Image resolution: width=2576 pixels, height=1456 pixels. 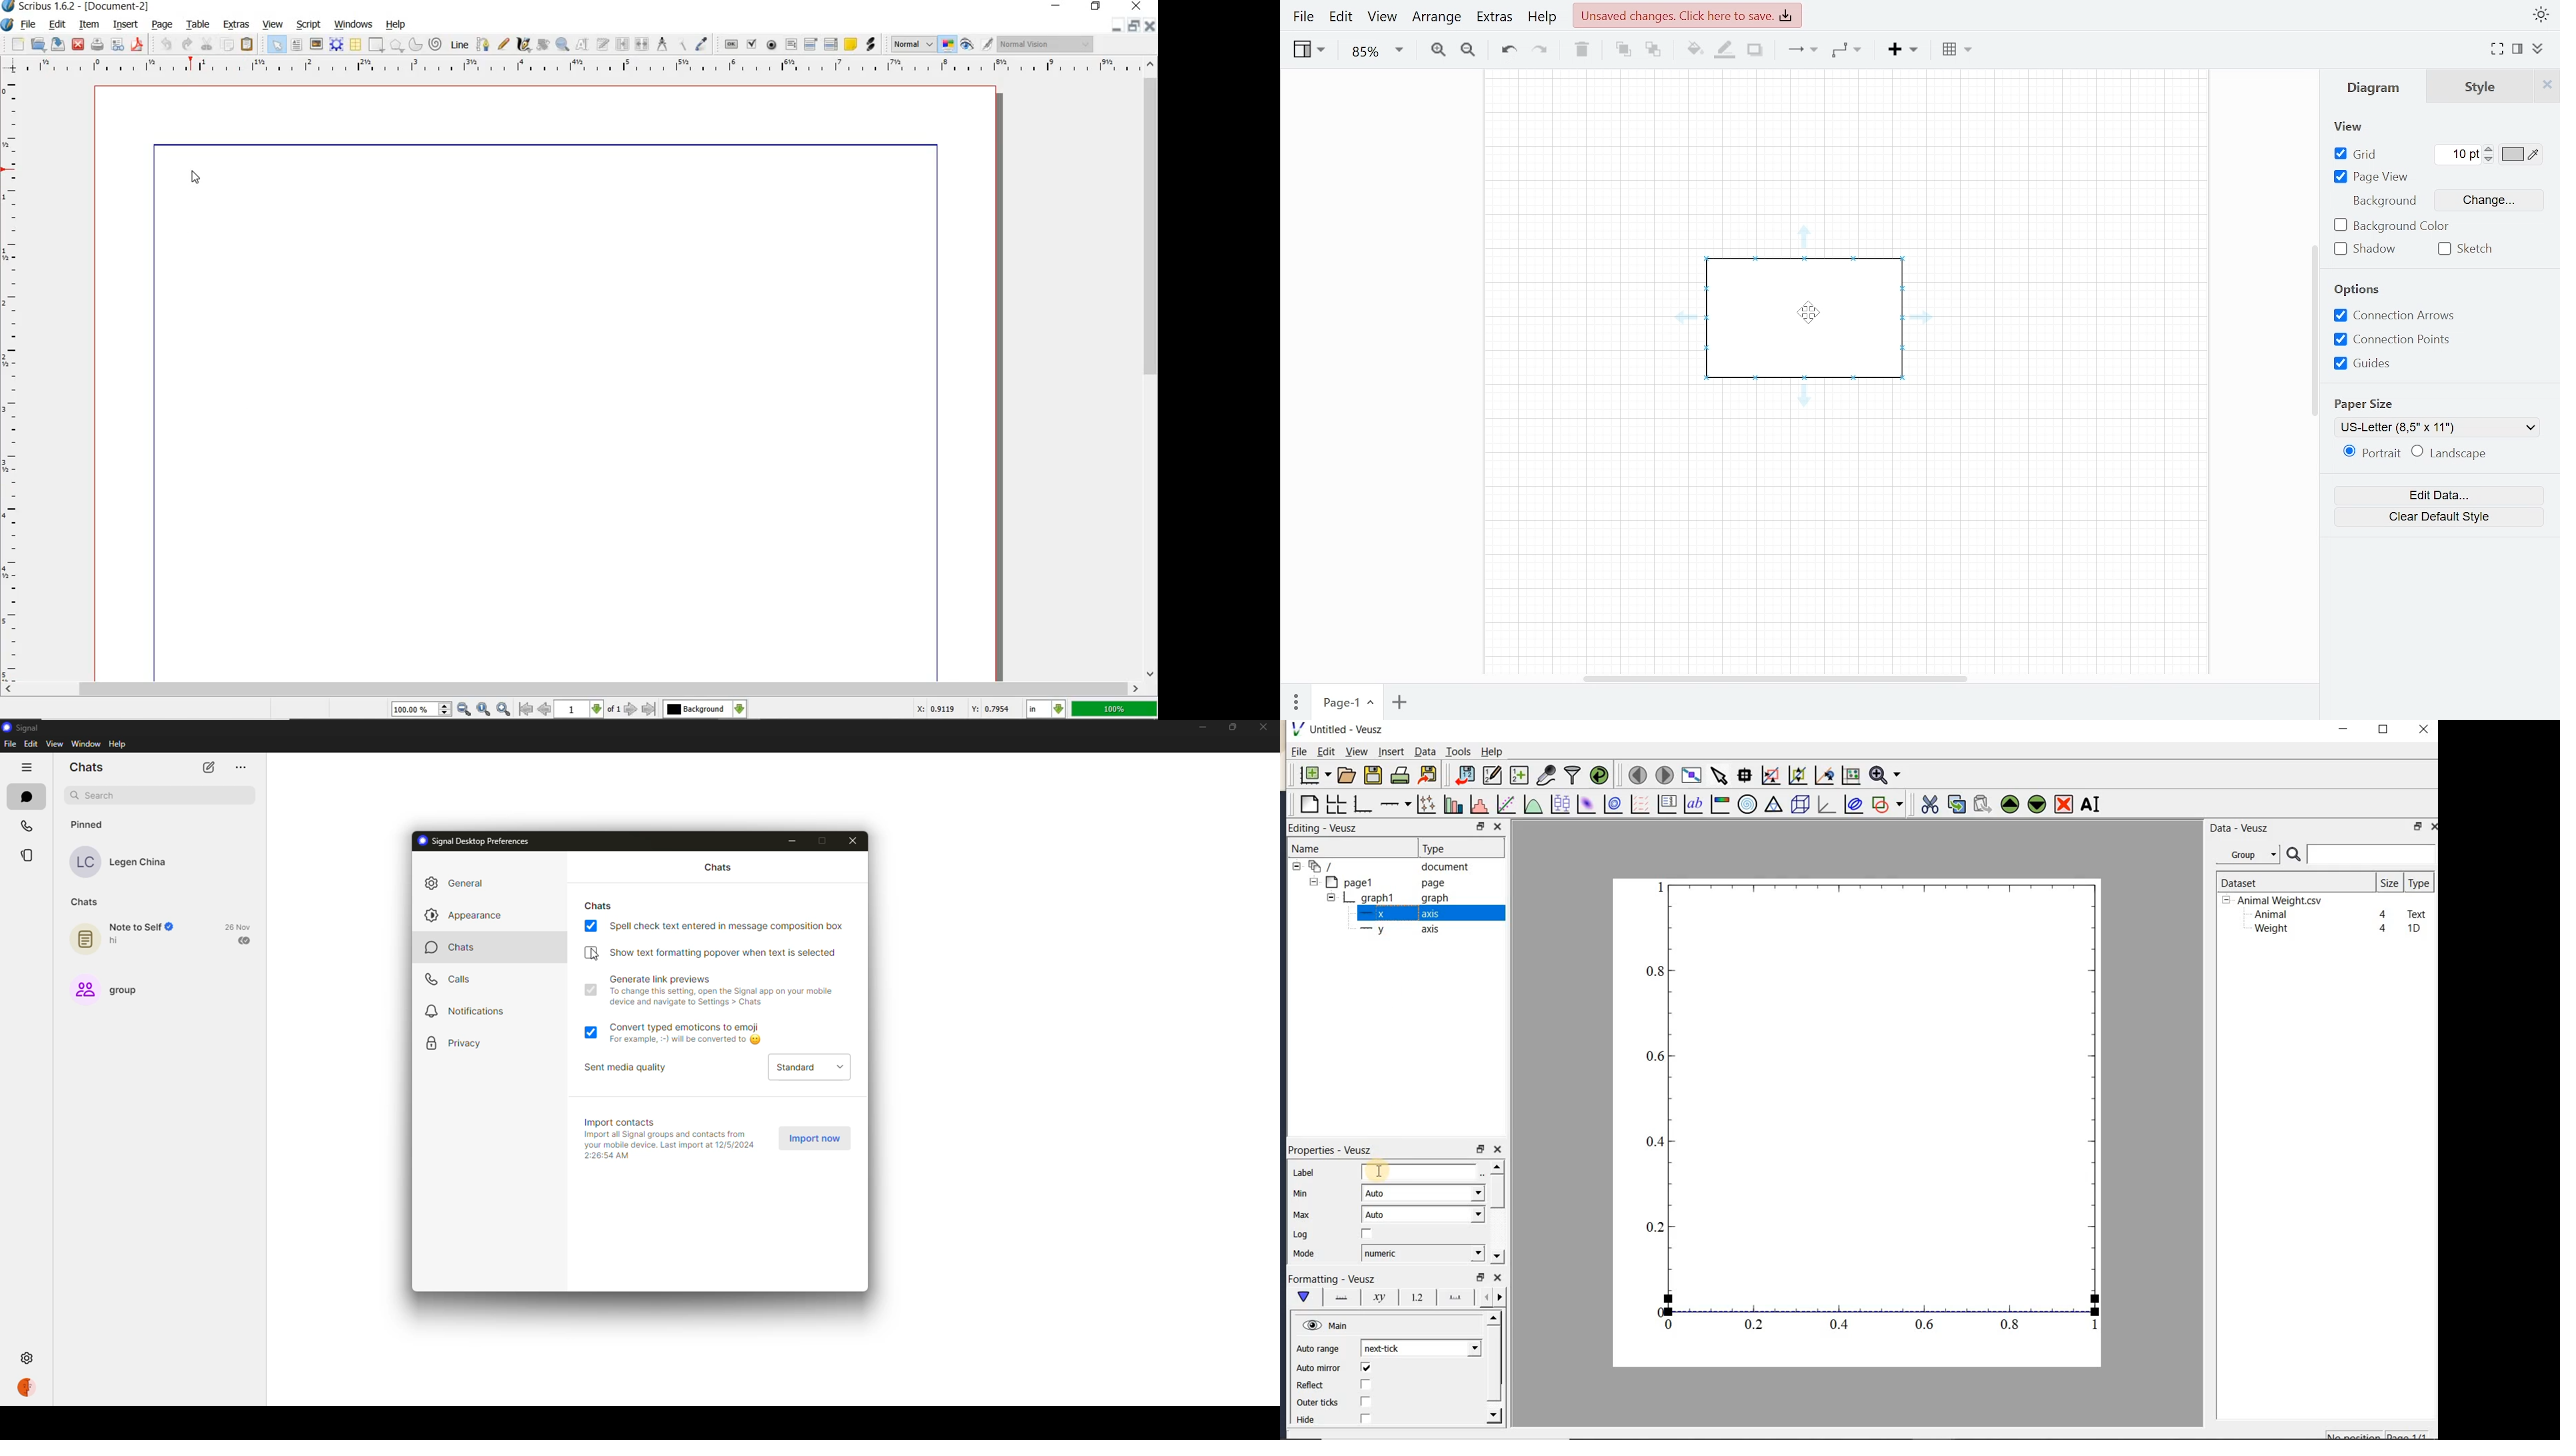 What do you see at coordinates (137, 45) in the screenshot?
I see `safe as pdf` at bounding box center [137, 45].